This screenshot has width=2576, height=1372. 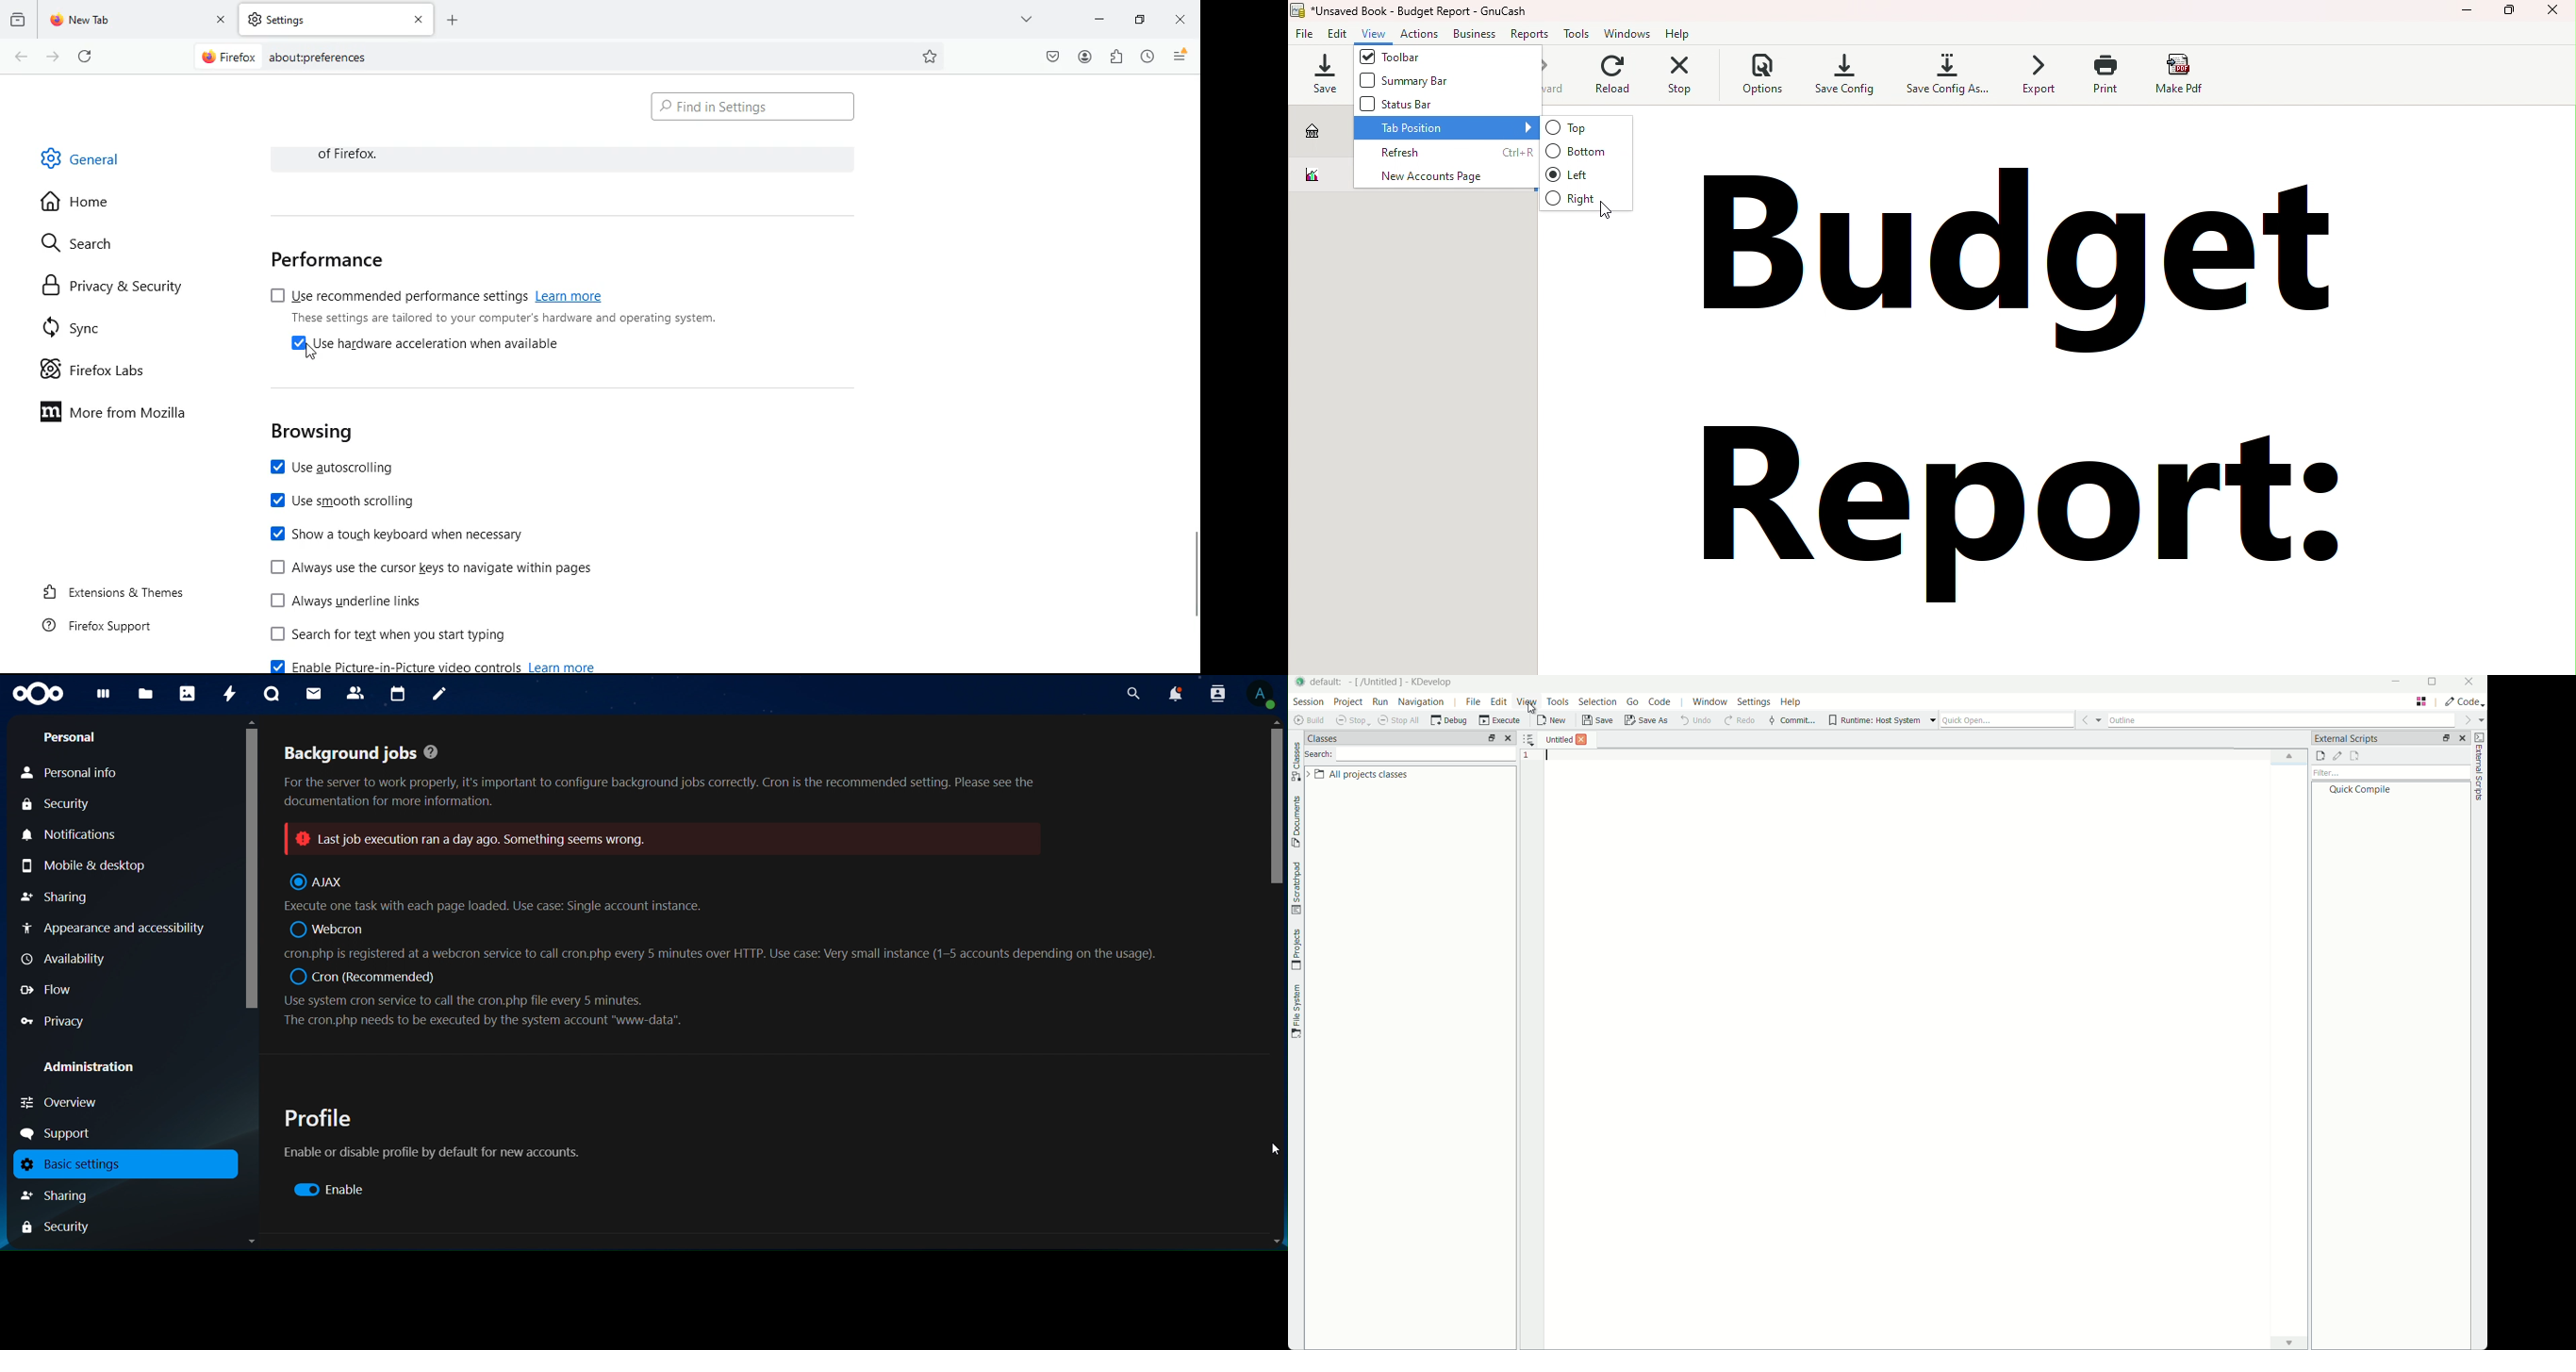 I want to click on Right, so click(x=1585, y=198).